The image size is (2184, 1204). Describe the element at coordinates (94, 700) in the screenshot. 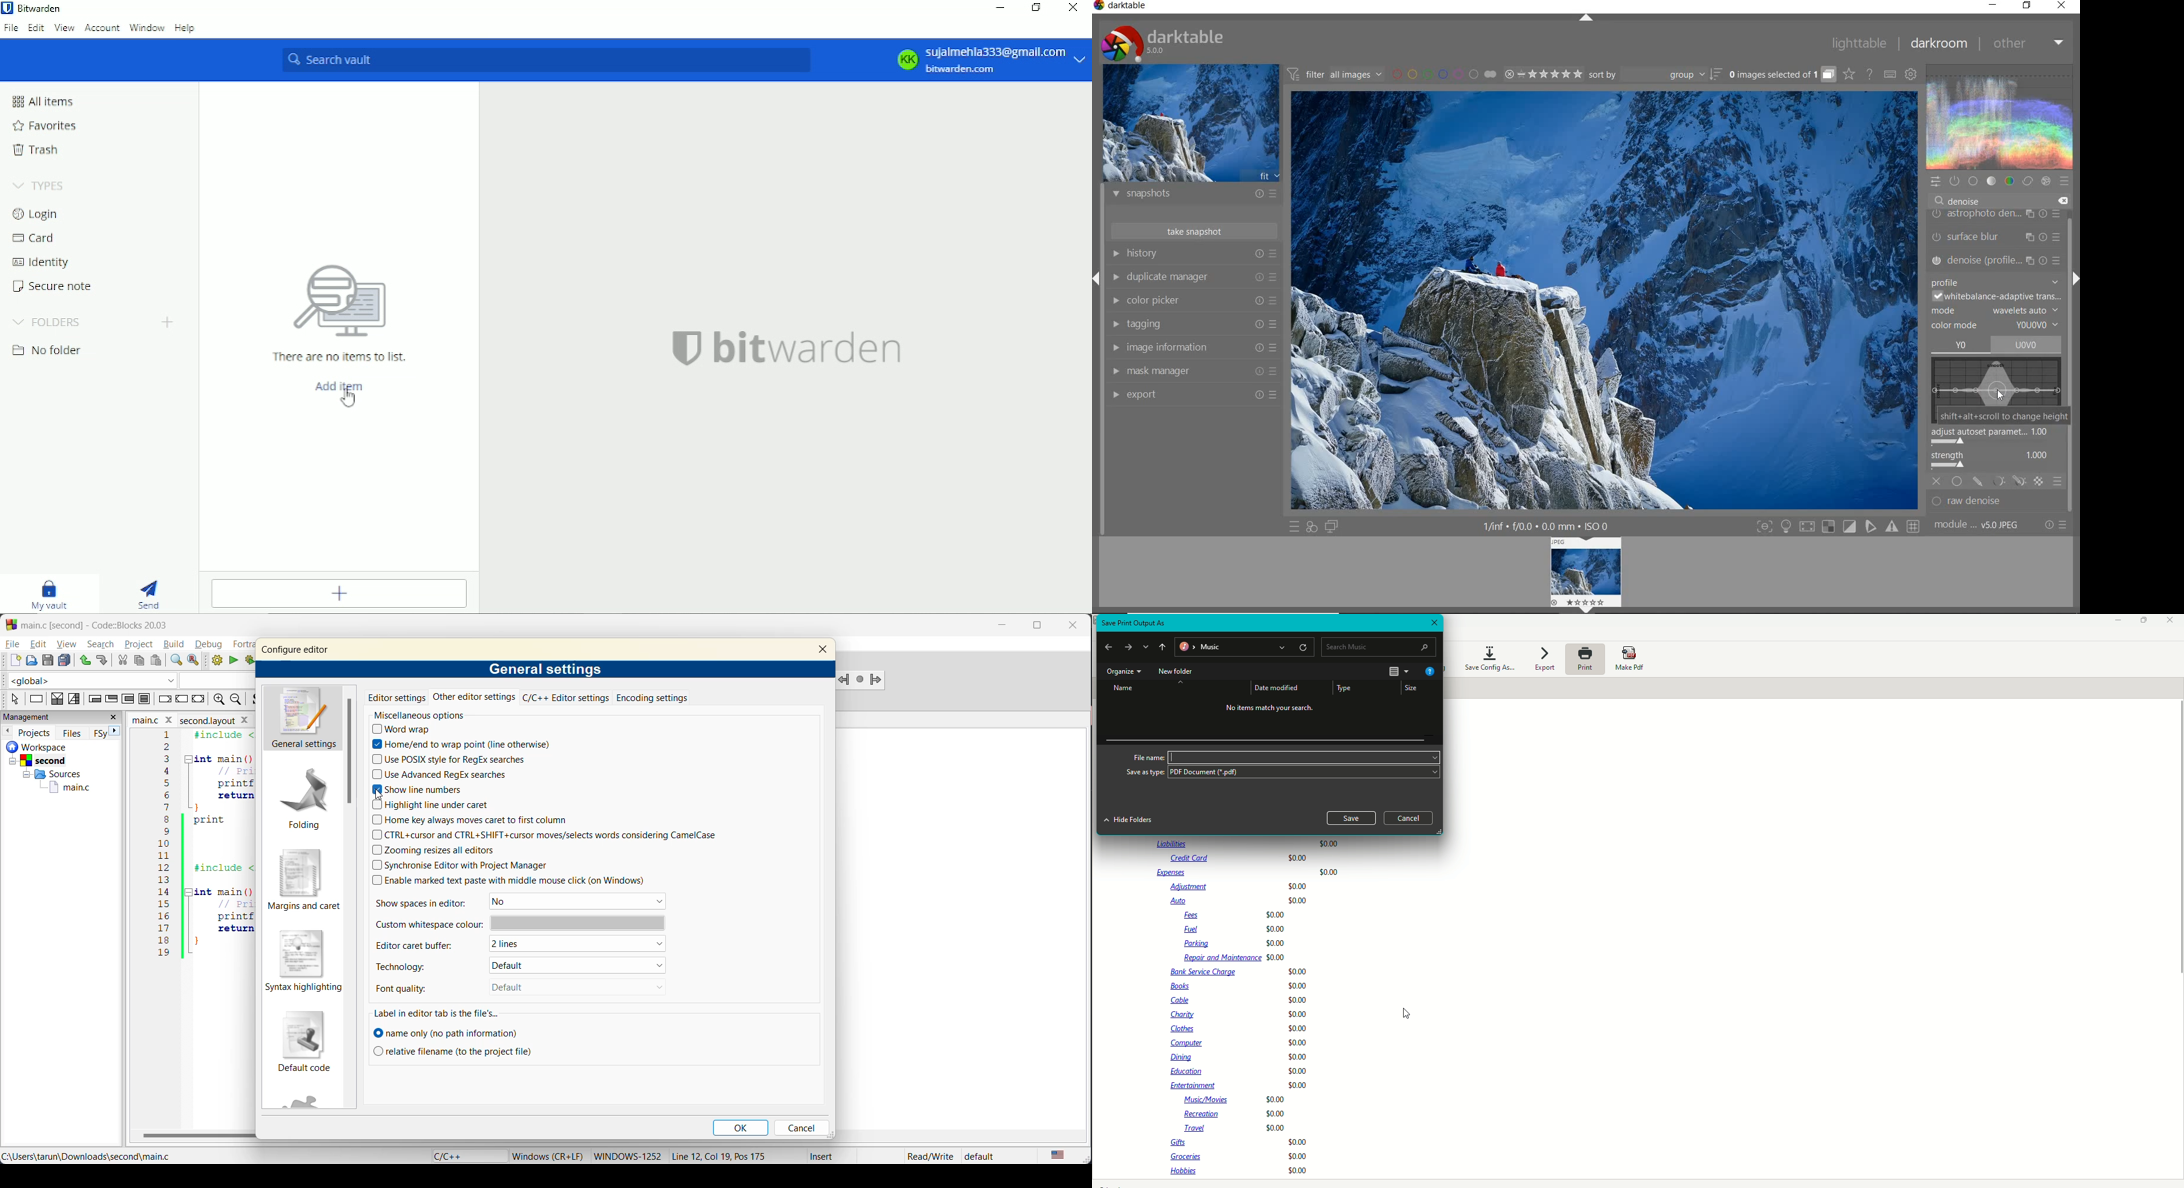

I see `entry condition loop` at that location.